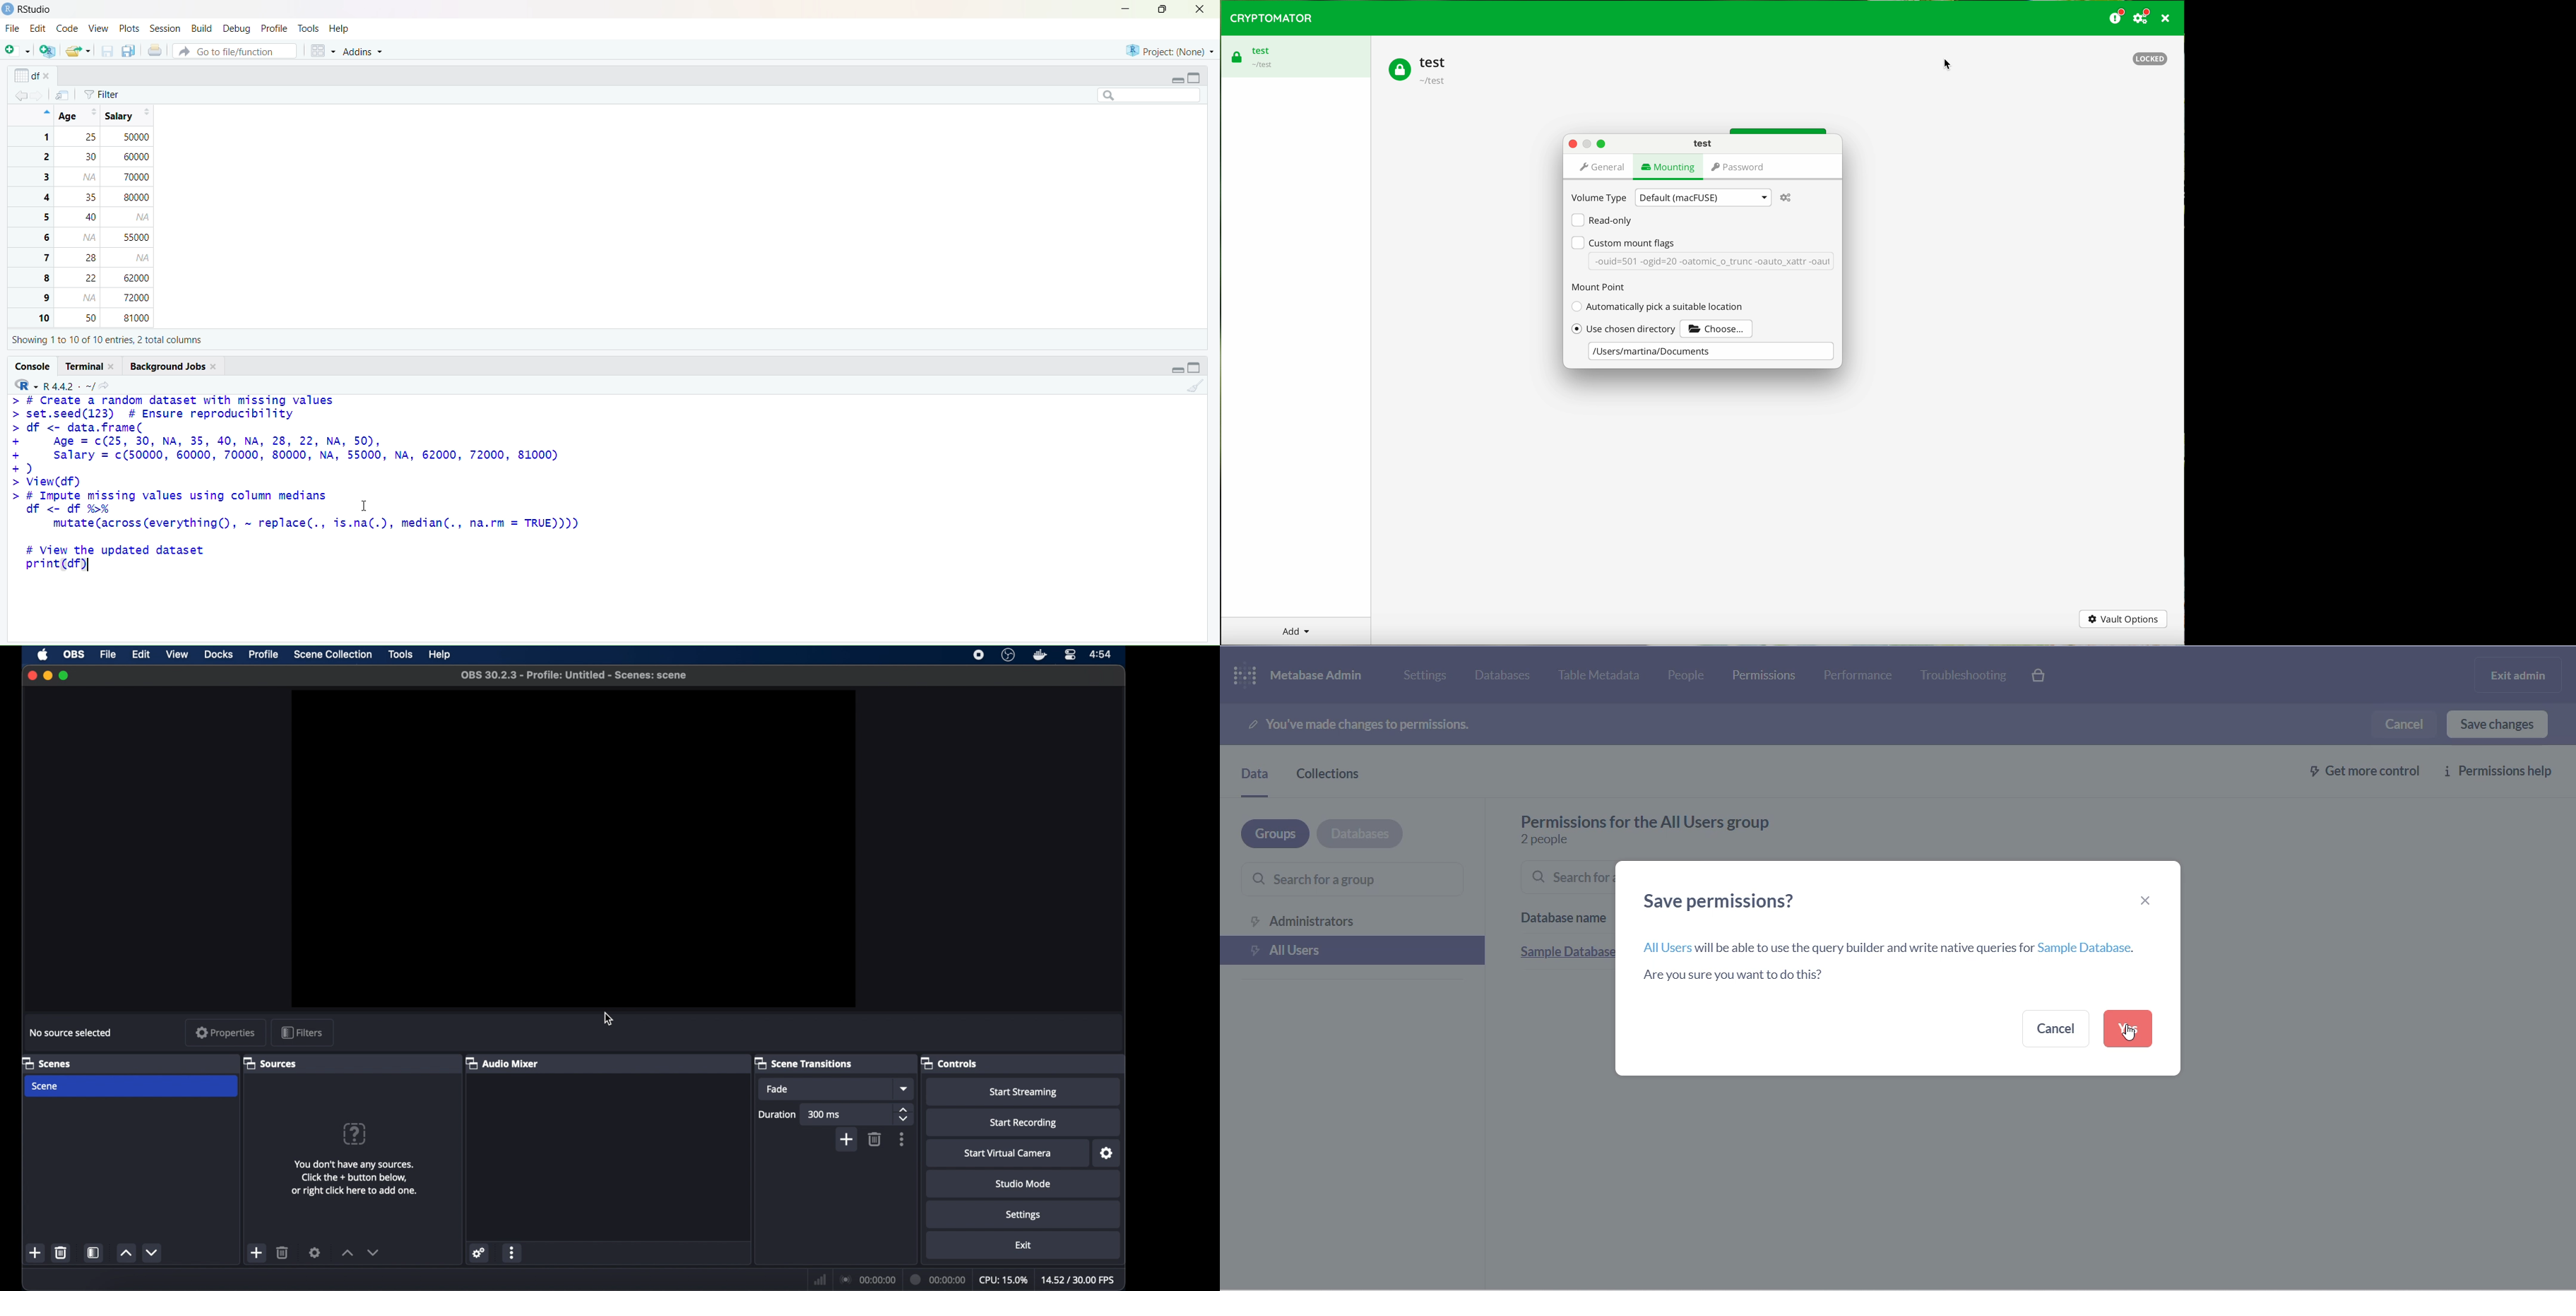 This screenshot has width=2576, height=1316. Describe the element at coordinates (282, 1253) in the screenshot. I see `trash` at that location.